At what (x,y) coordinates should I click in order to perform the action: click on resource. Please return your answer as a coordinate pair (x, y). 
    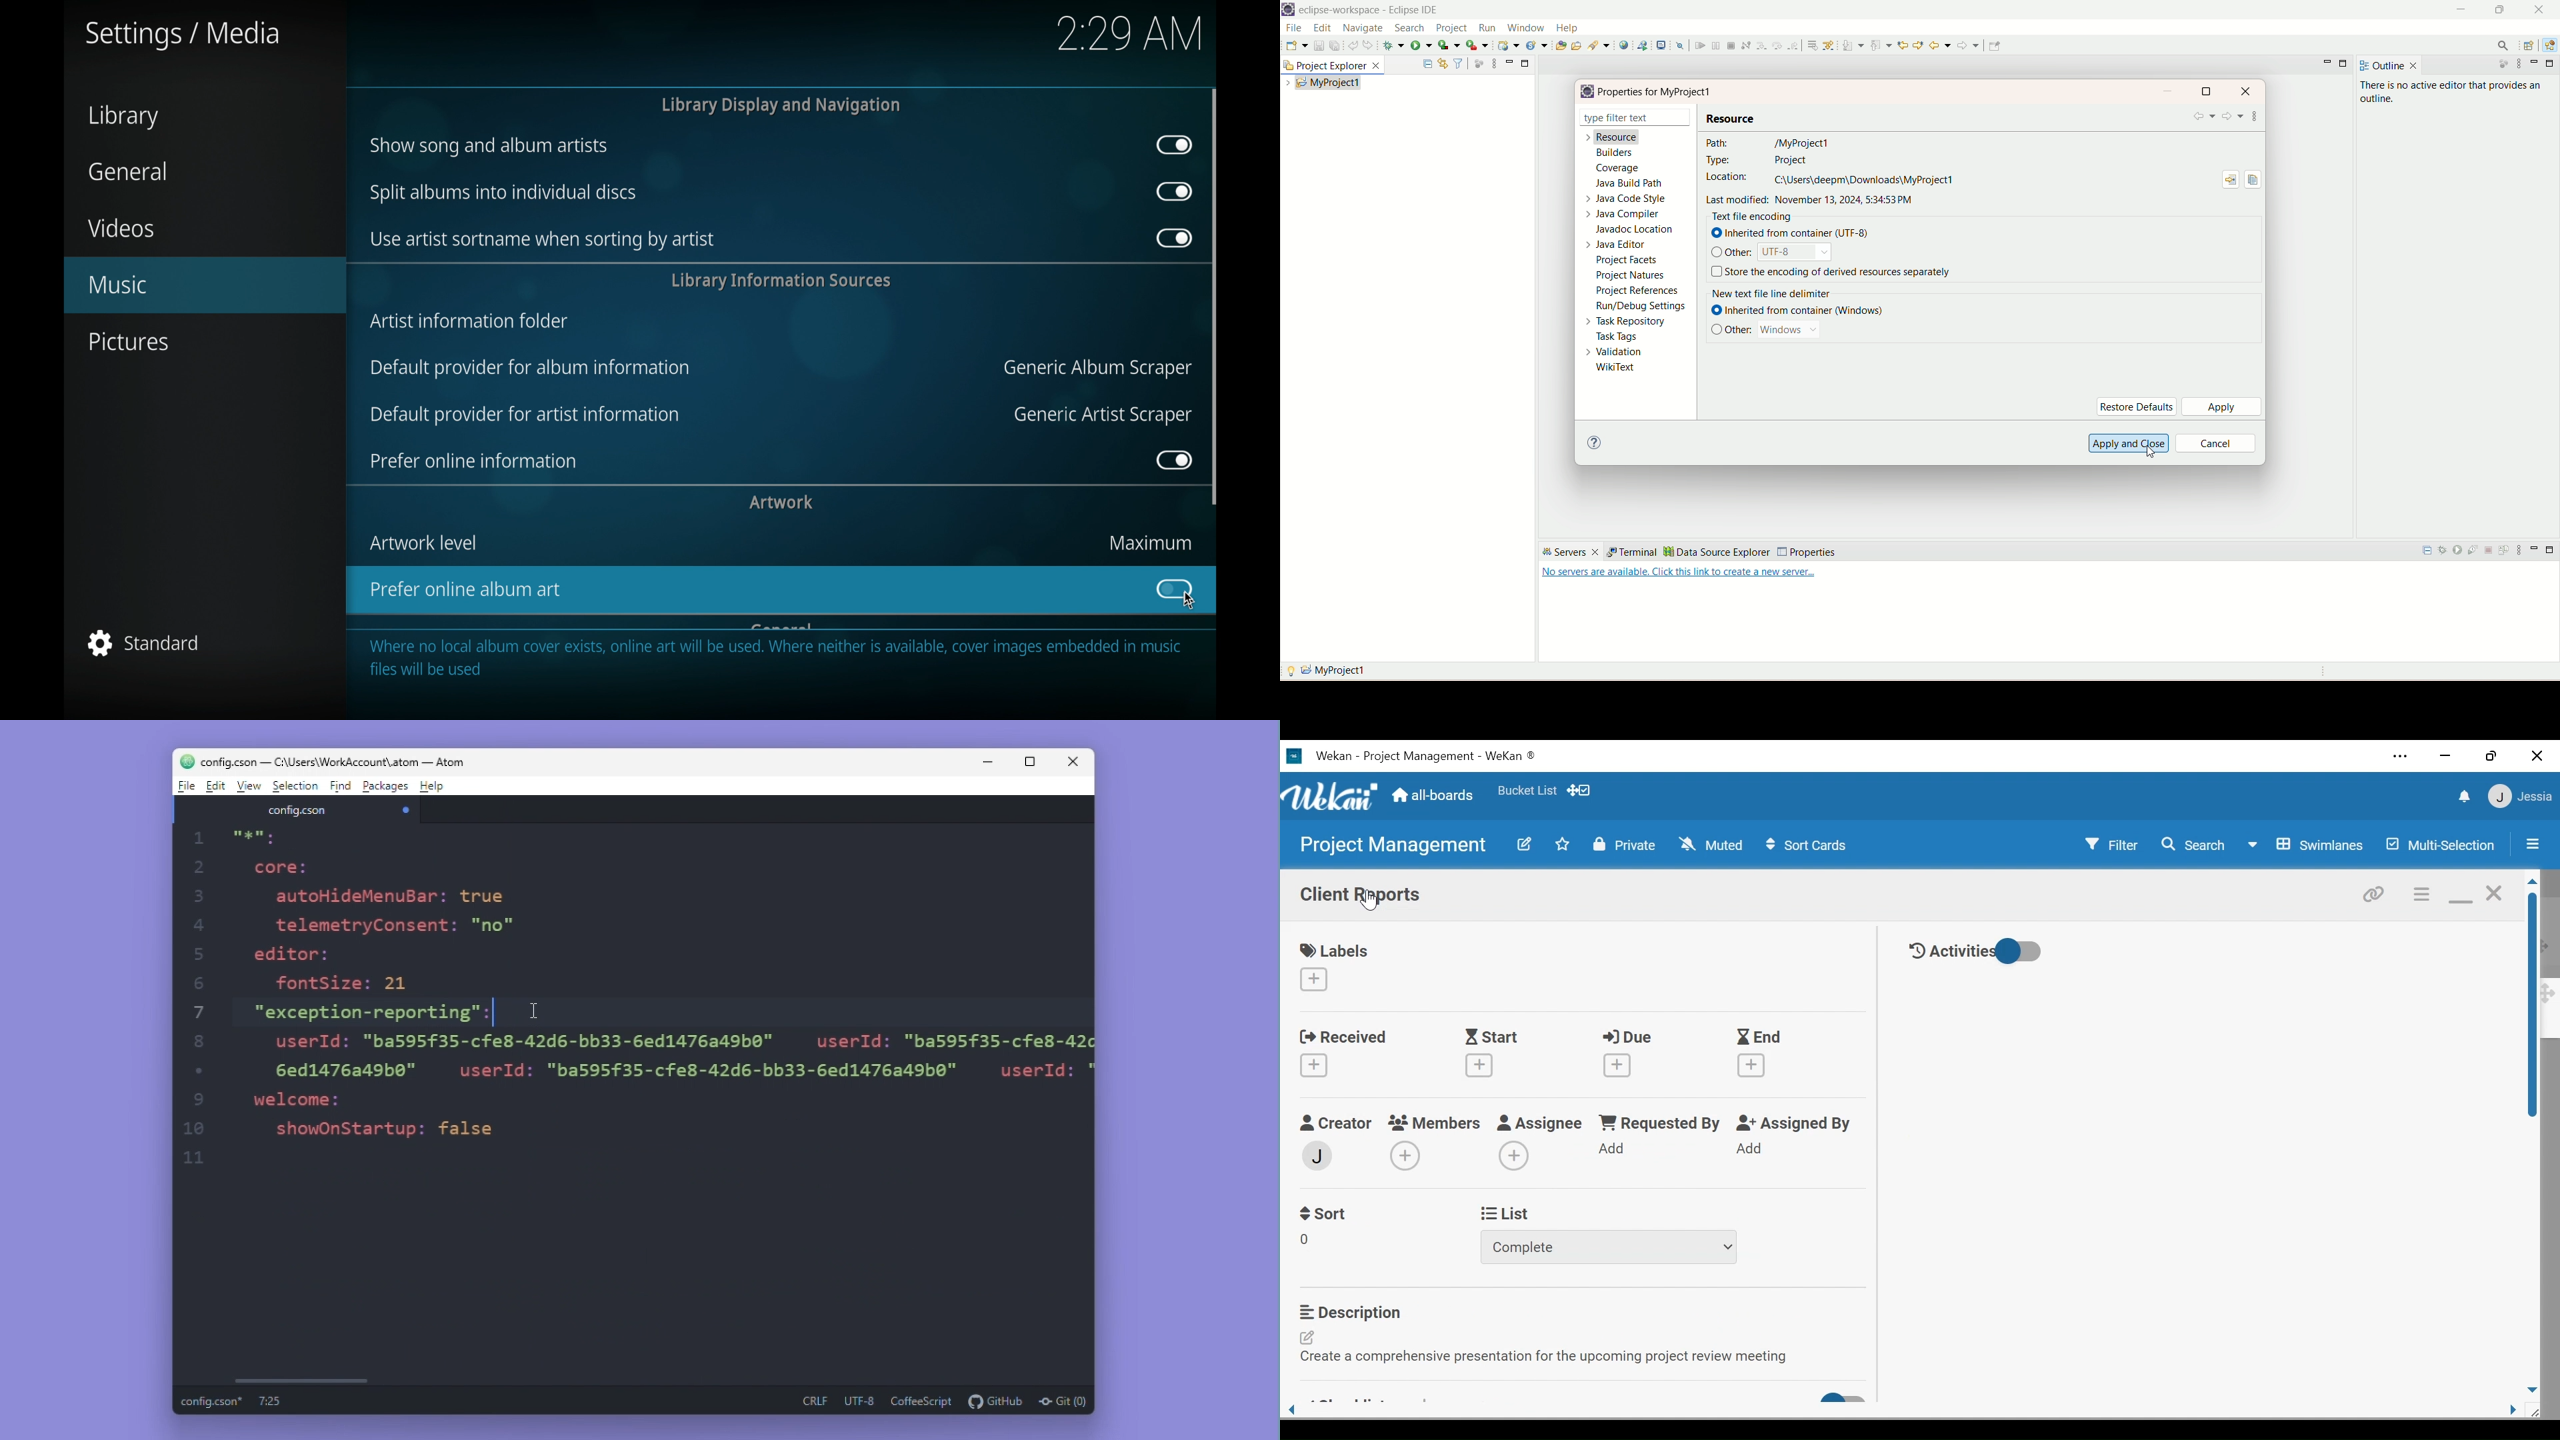
    Looking at the image, I should click on (1730, 117).